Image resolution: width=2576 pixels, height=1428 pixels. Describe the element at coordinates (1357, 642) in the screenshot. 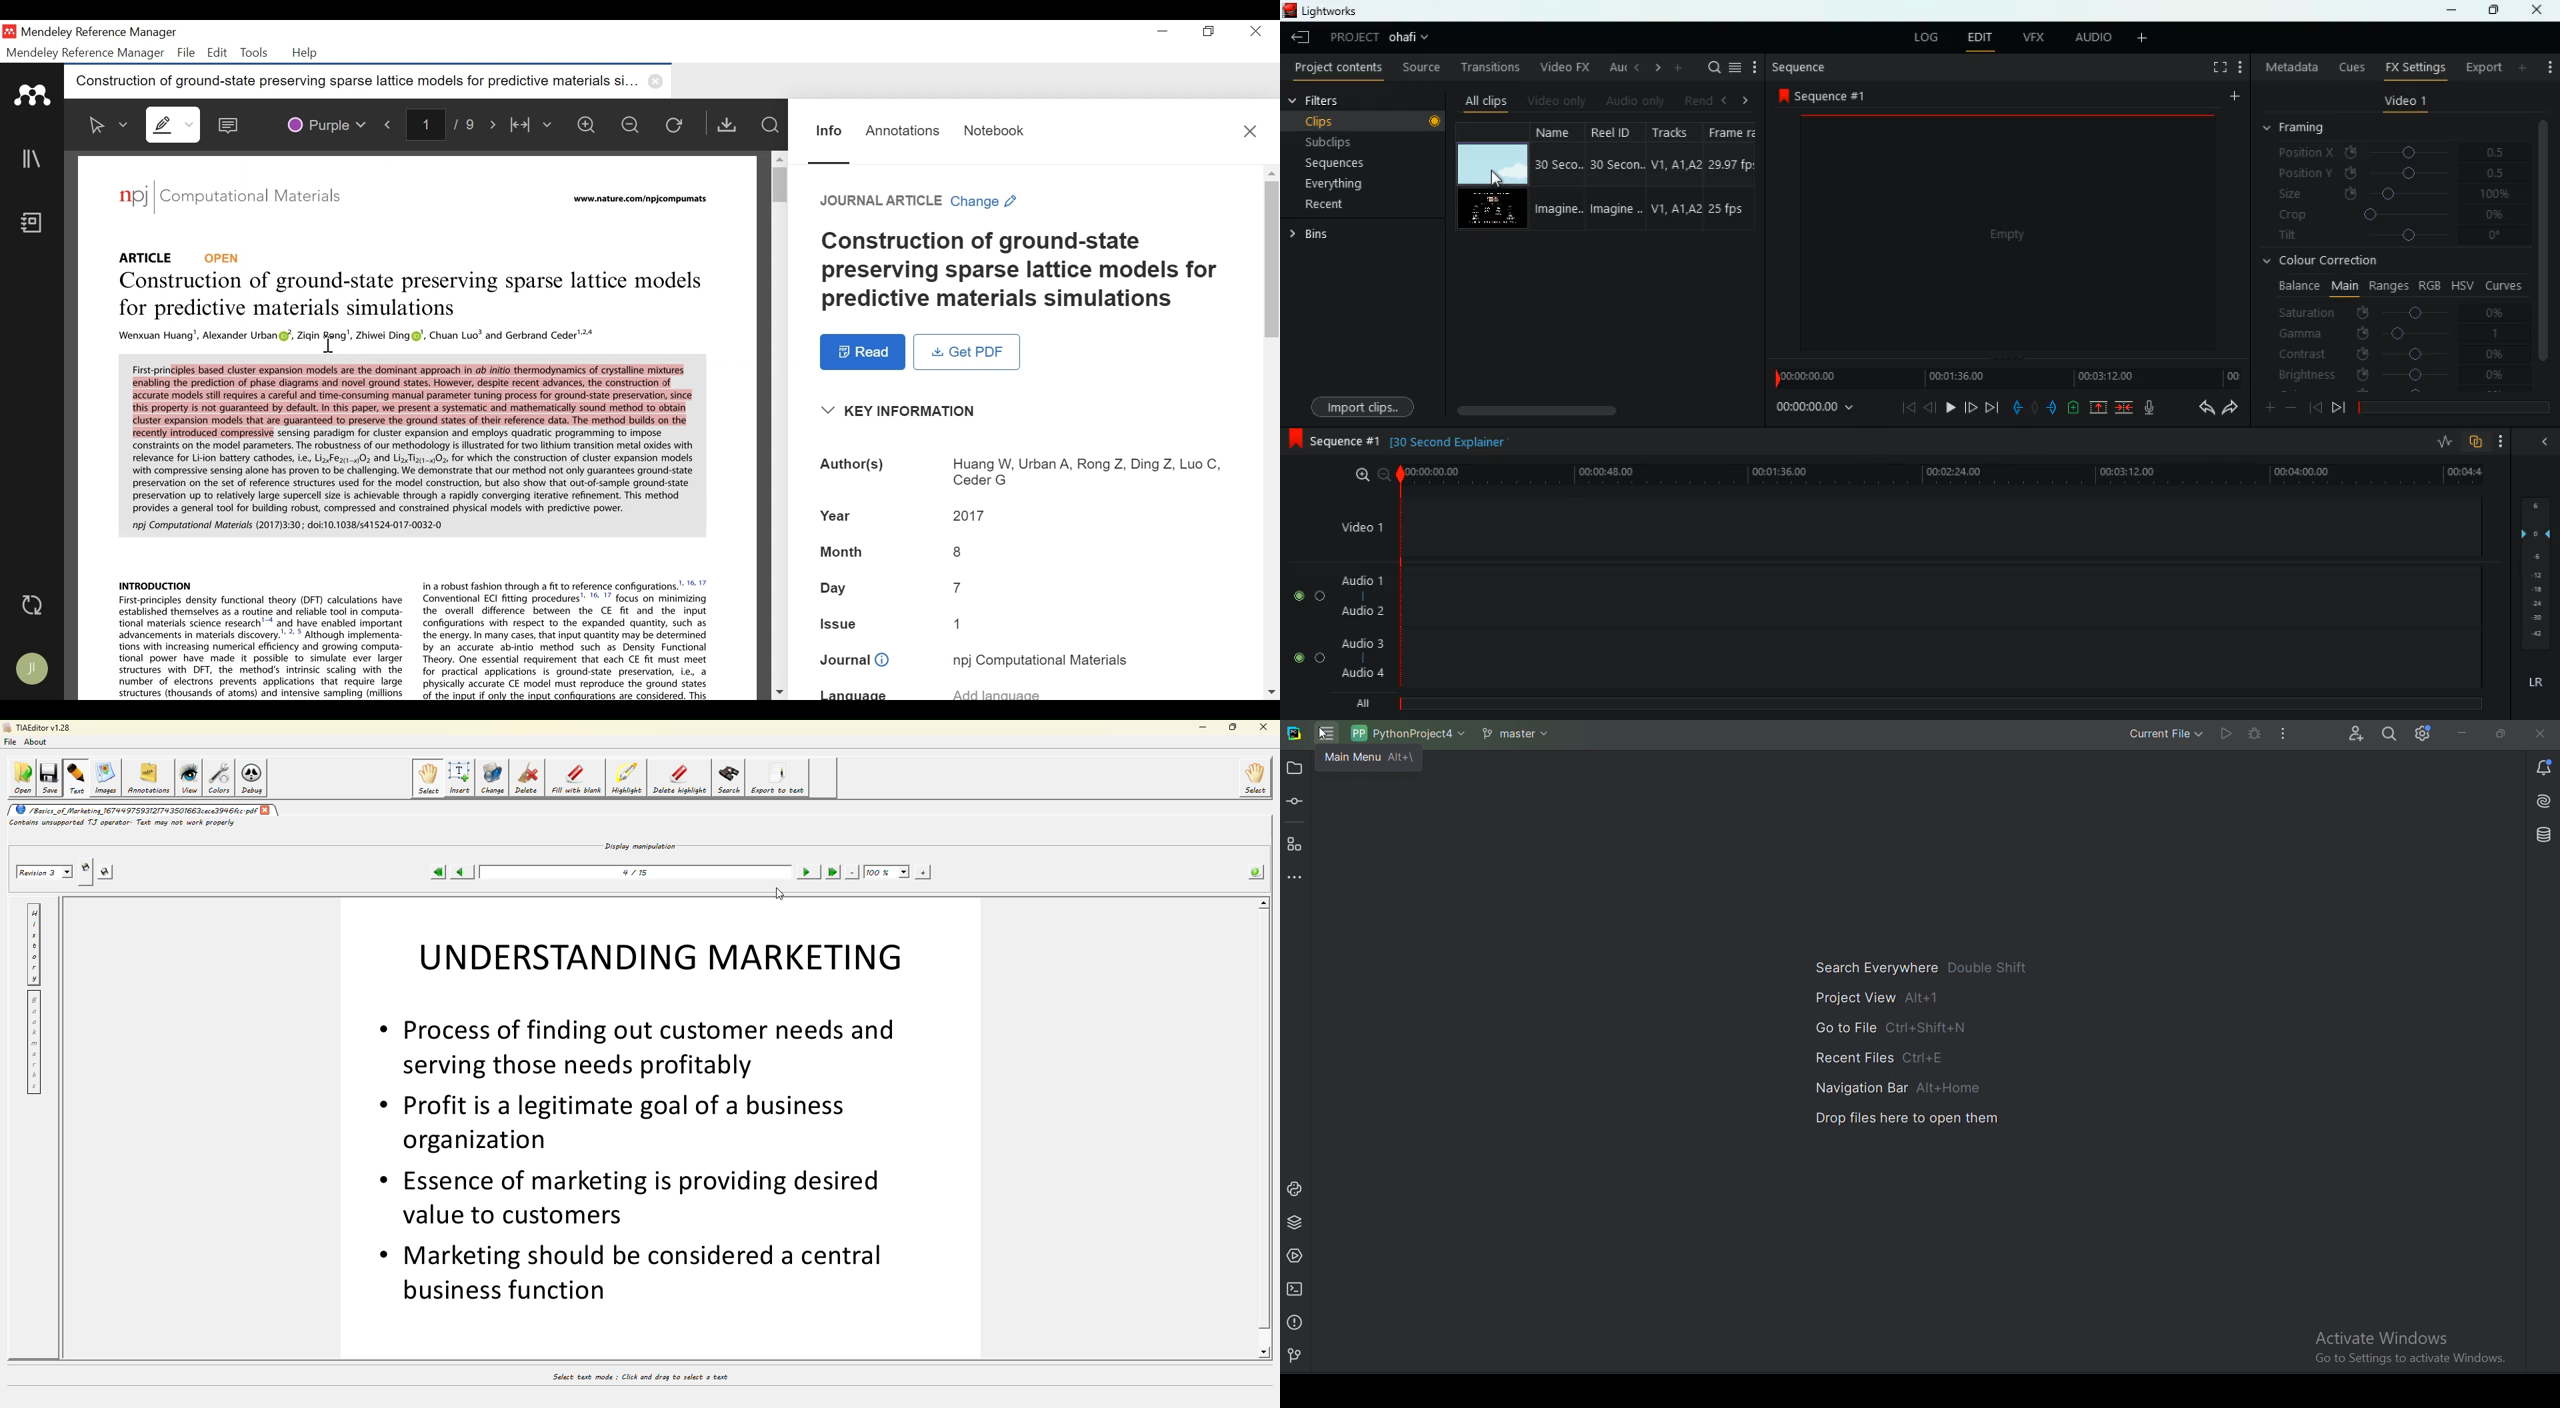

I see `audio 3` at that location.